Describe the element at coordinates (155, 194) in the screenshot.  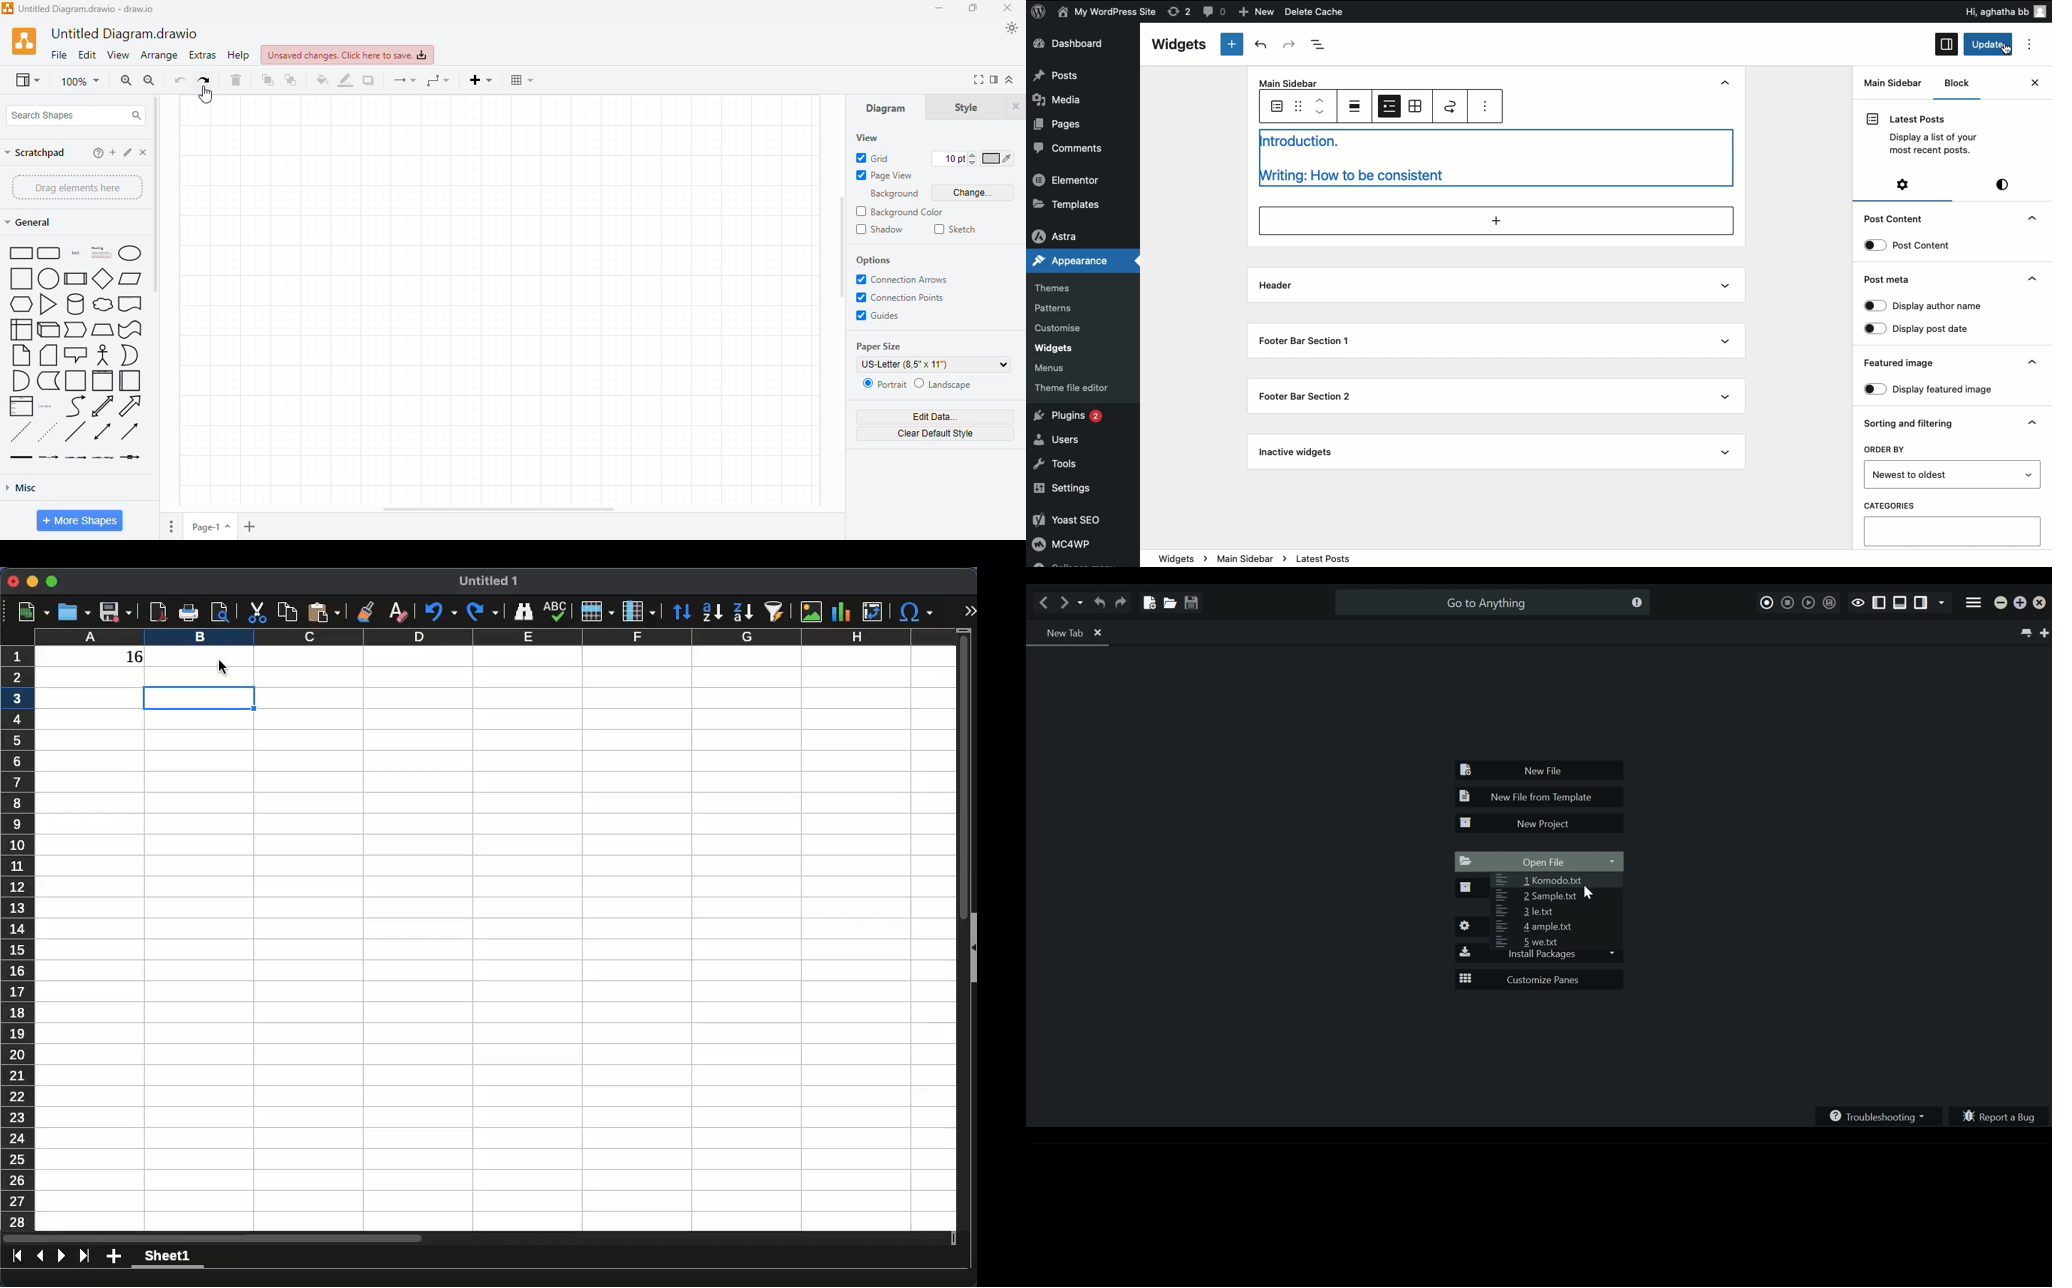
I see `vertical scroll bar` at that location.